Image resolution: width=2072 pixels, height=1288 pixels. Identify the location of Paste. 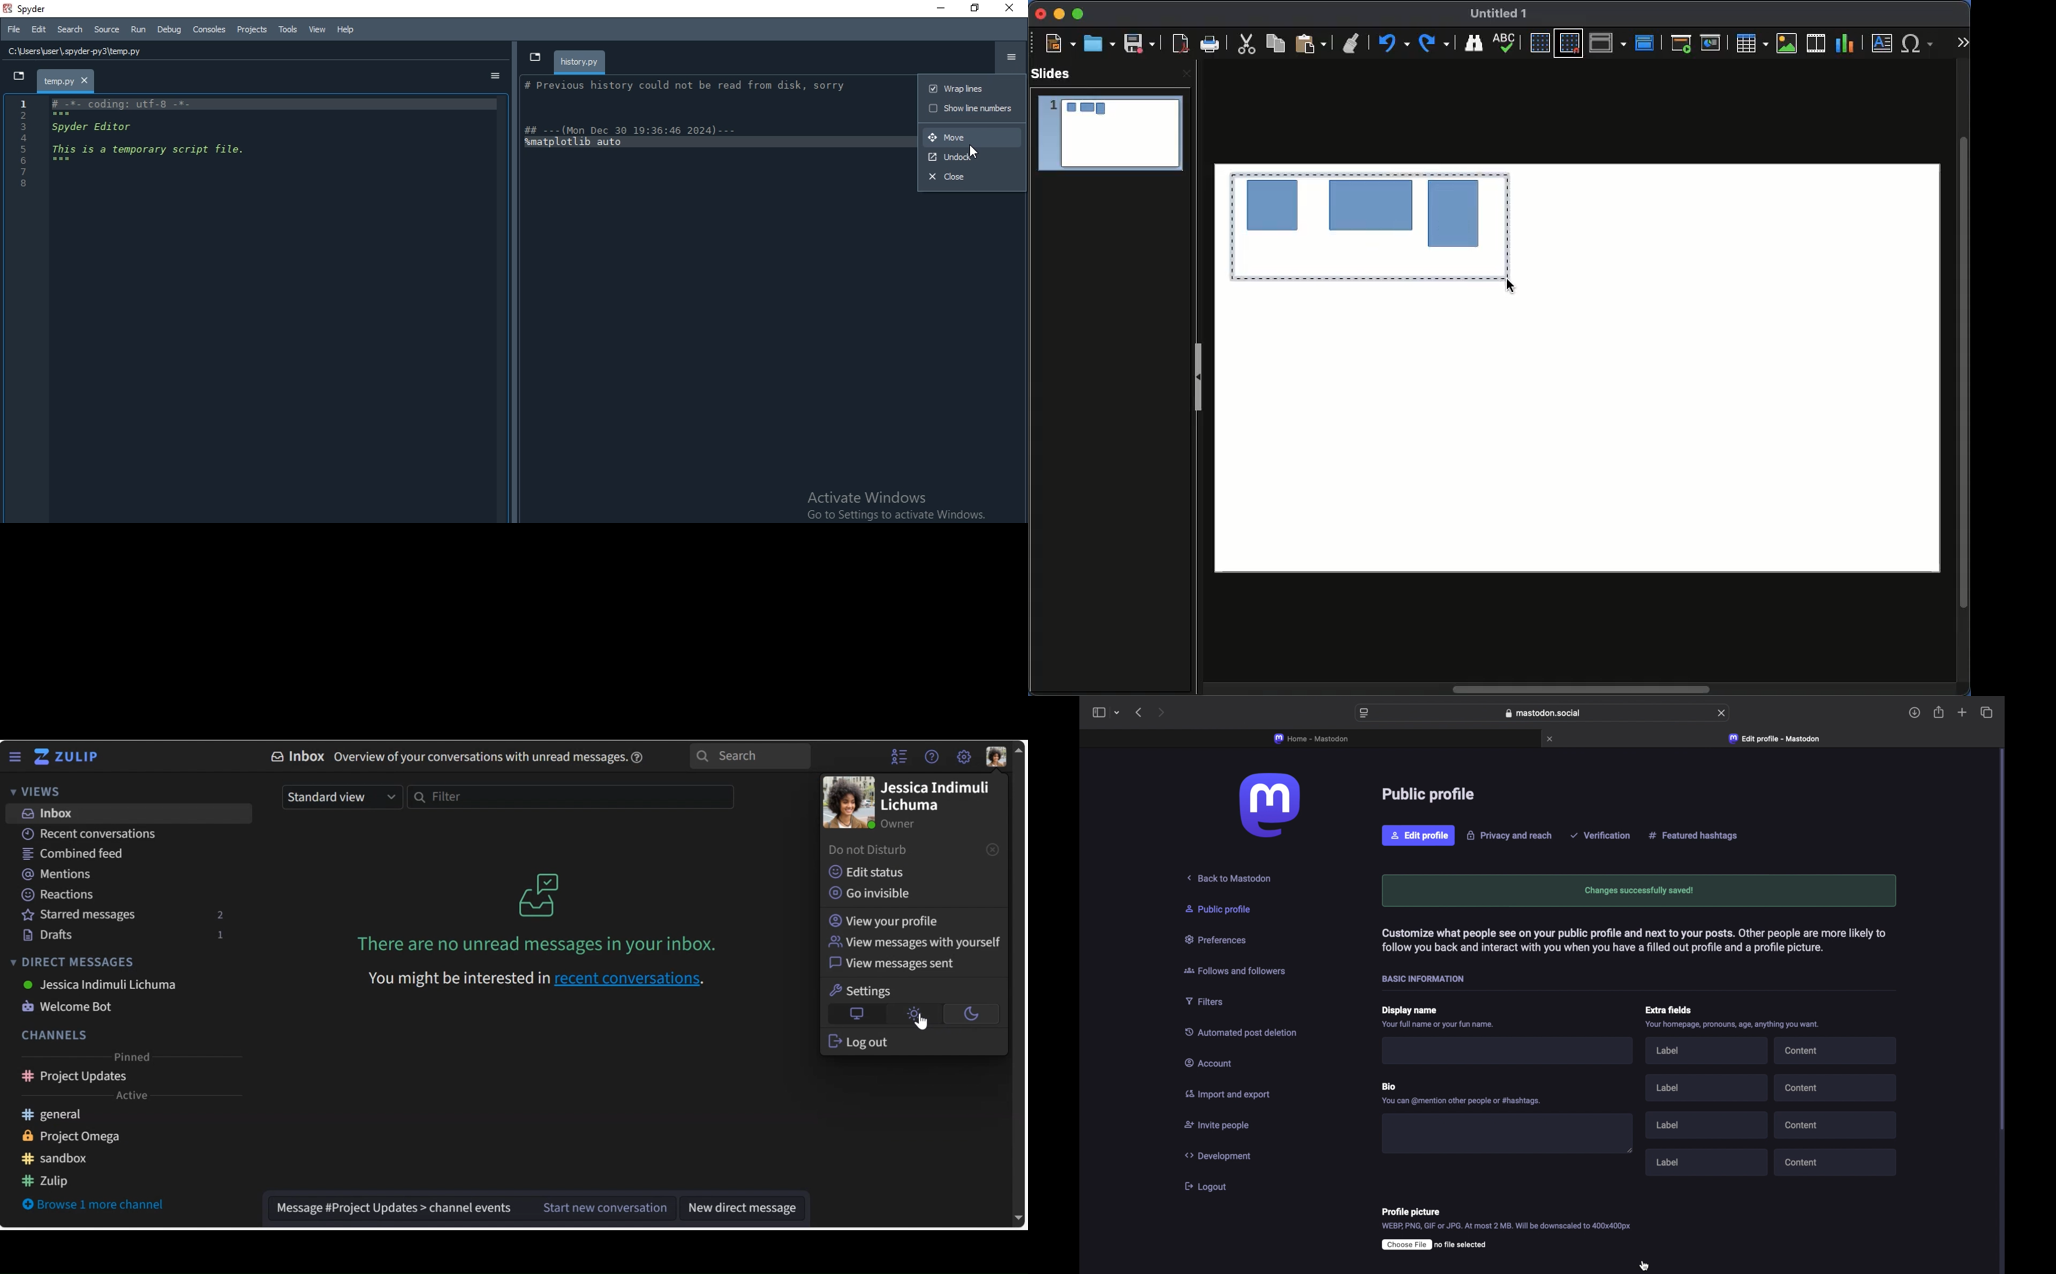
(1311, 44).